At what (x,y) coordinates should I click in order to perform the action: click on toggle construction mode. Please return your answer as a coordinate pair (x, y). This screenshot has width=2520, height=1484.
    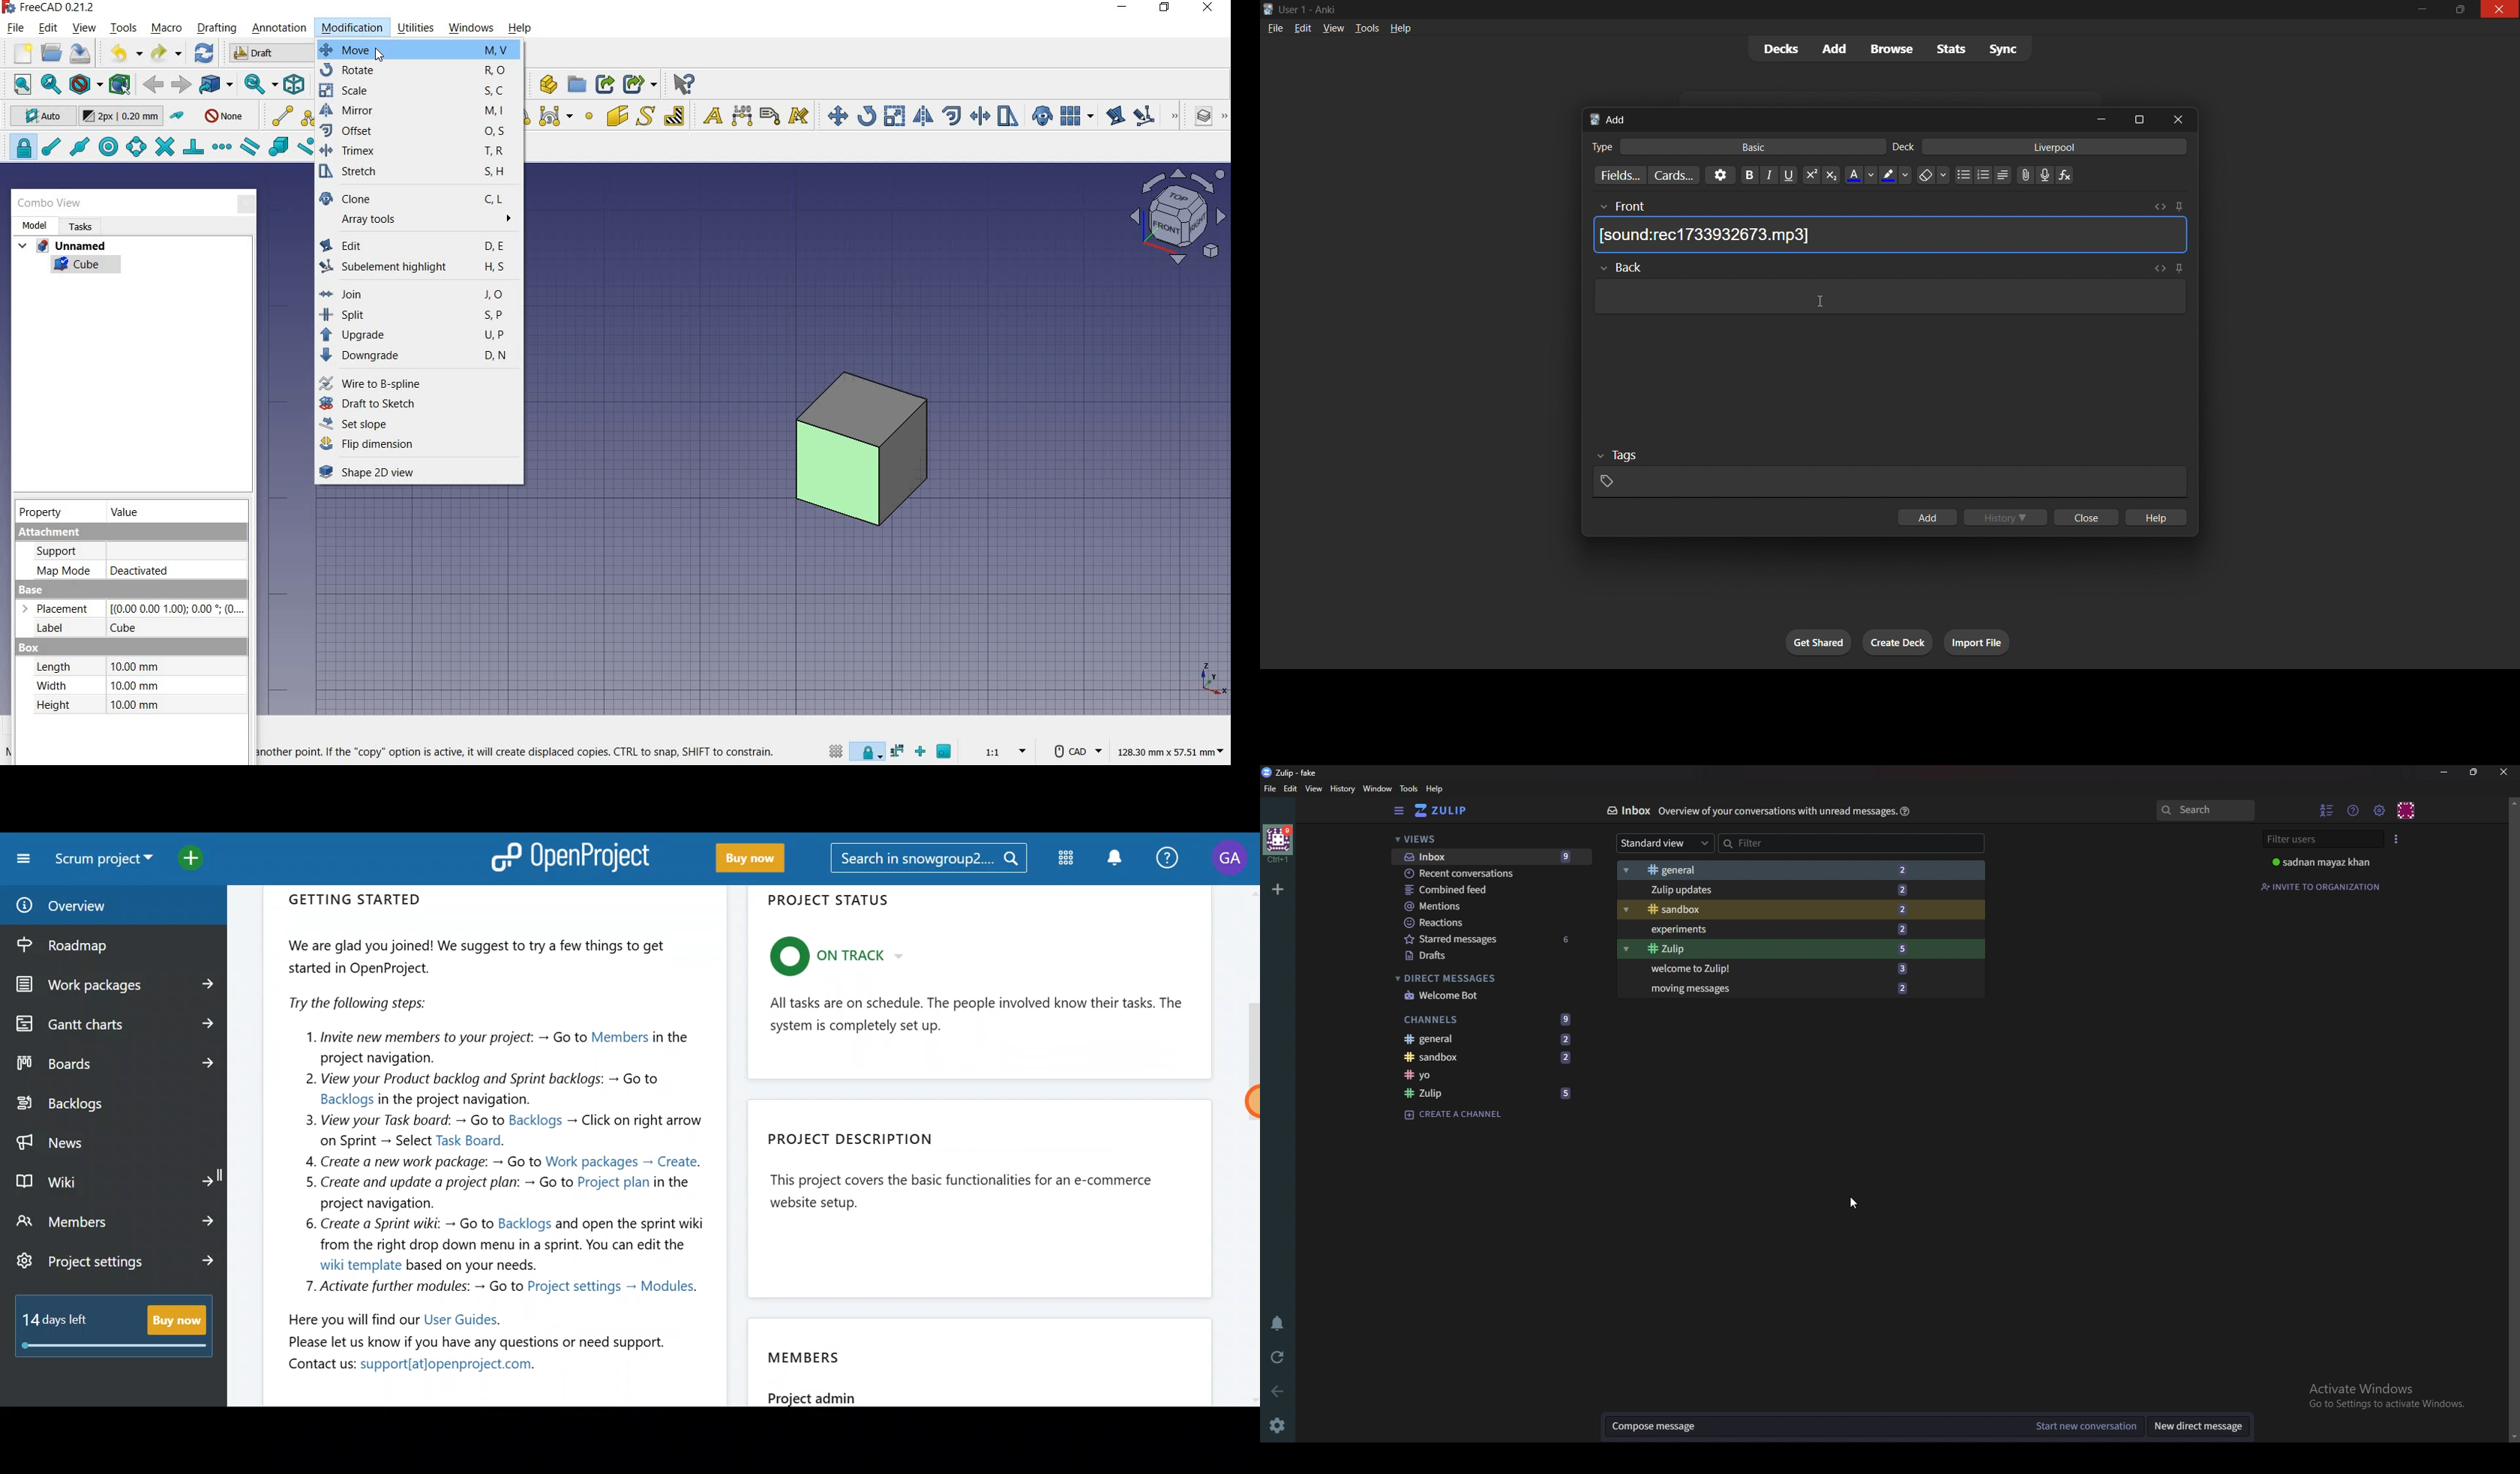
    Looking at the image, I should click on (179, 117).